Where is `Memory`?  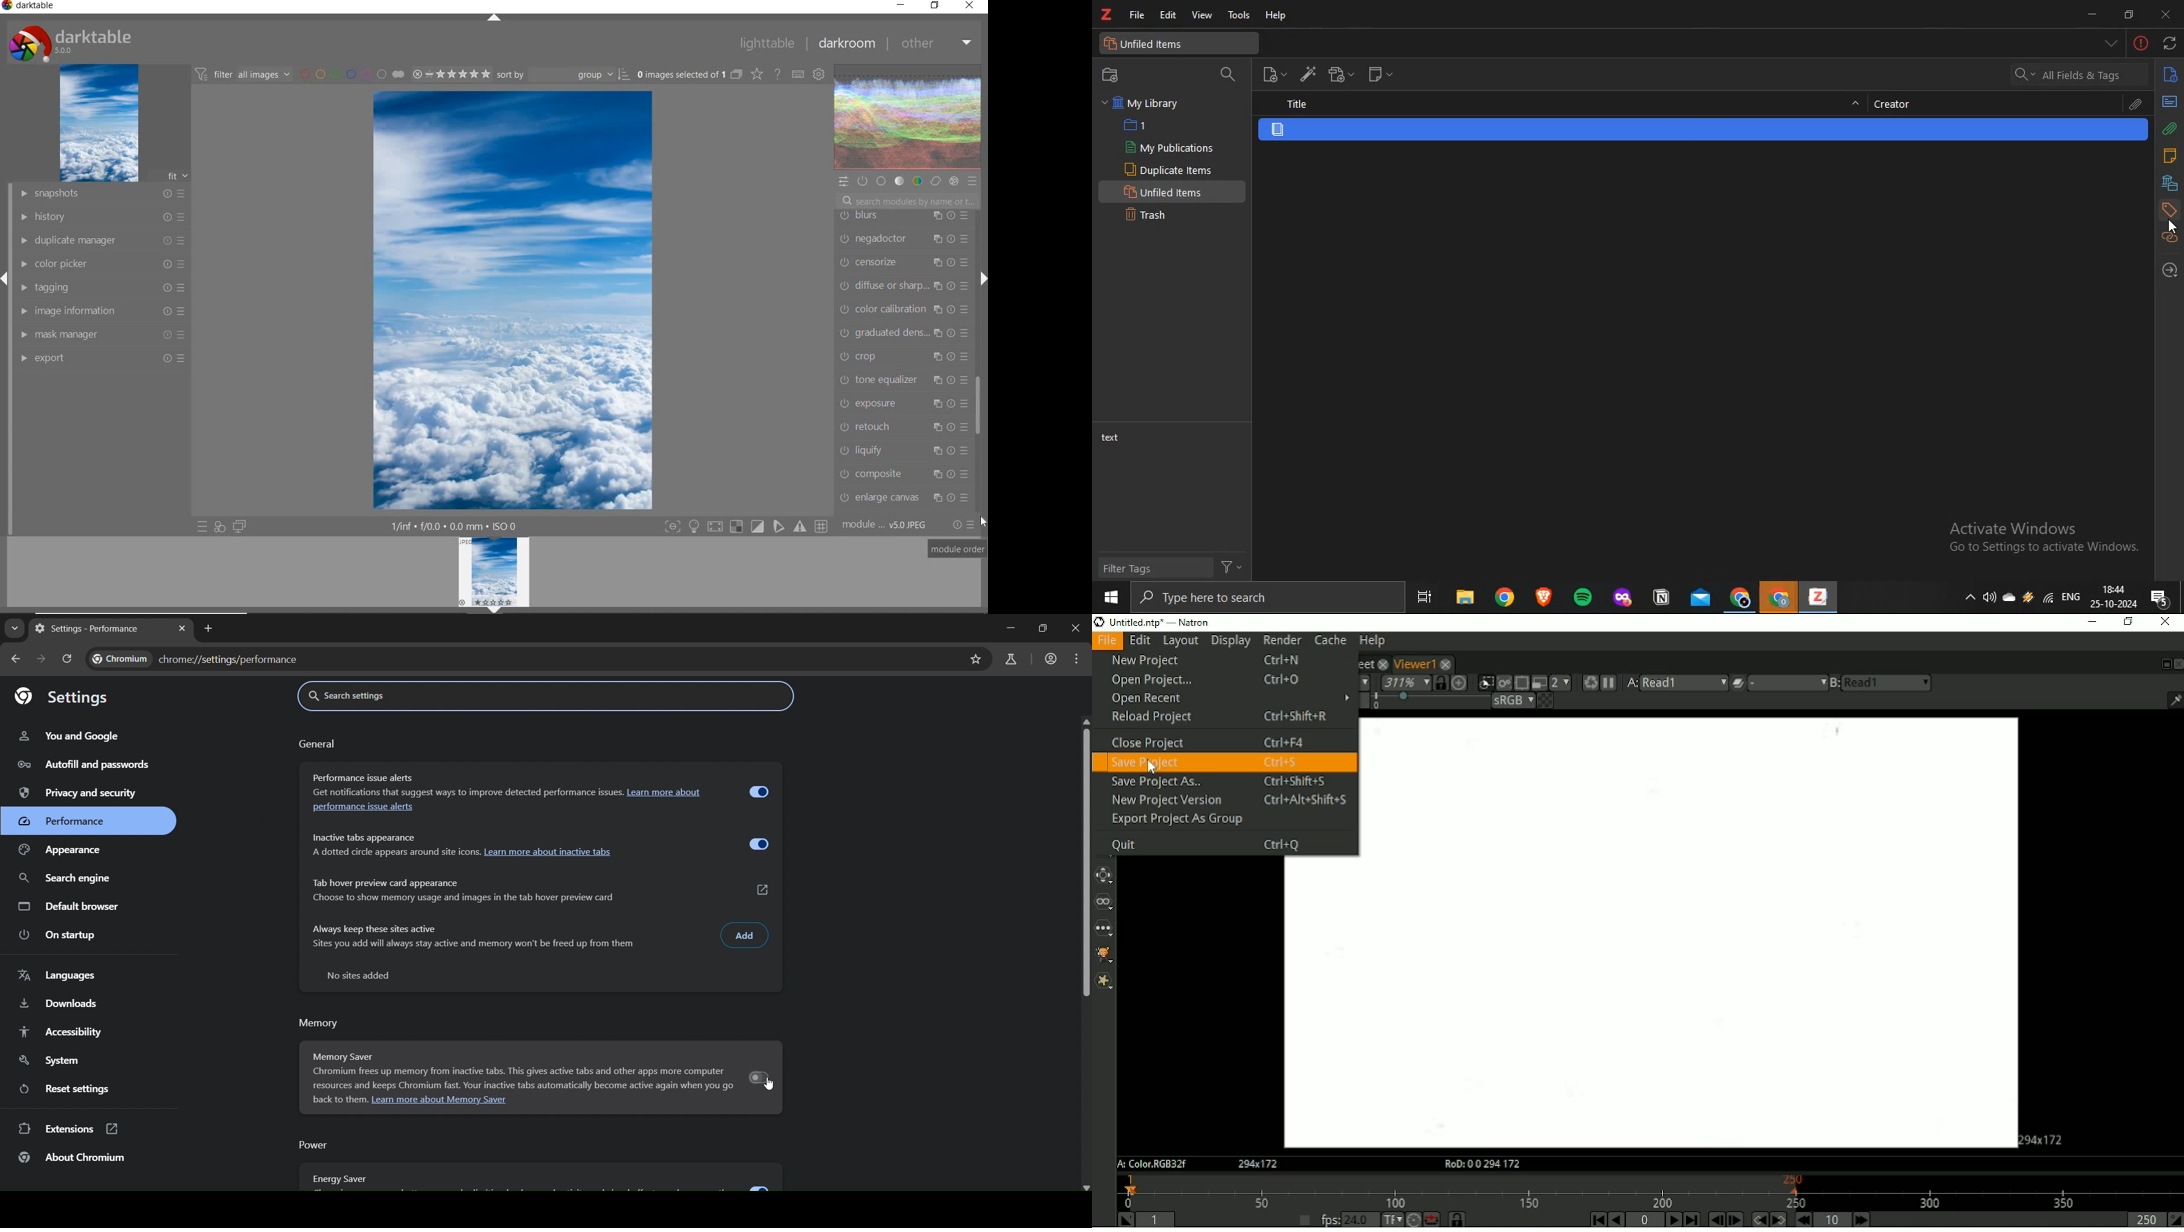
Memory is located at coordinates (322, 1026).